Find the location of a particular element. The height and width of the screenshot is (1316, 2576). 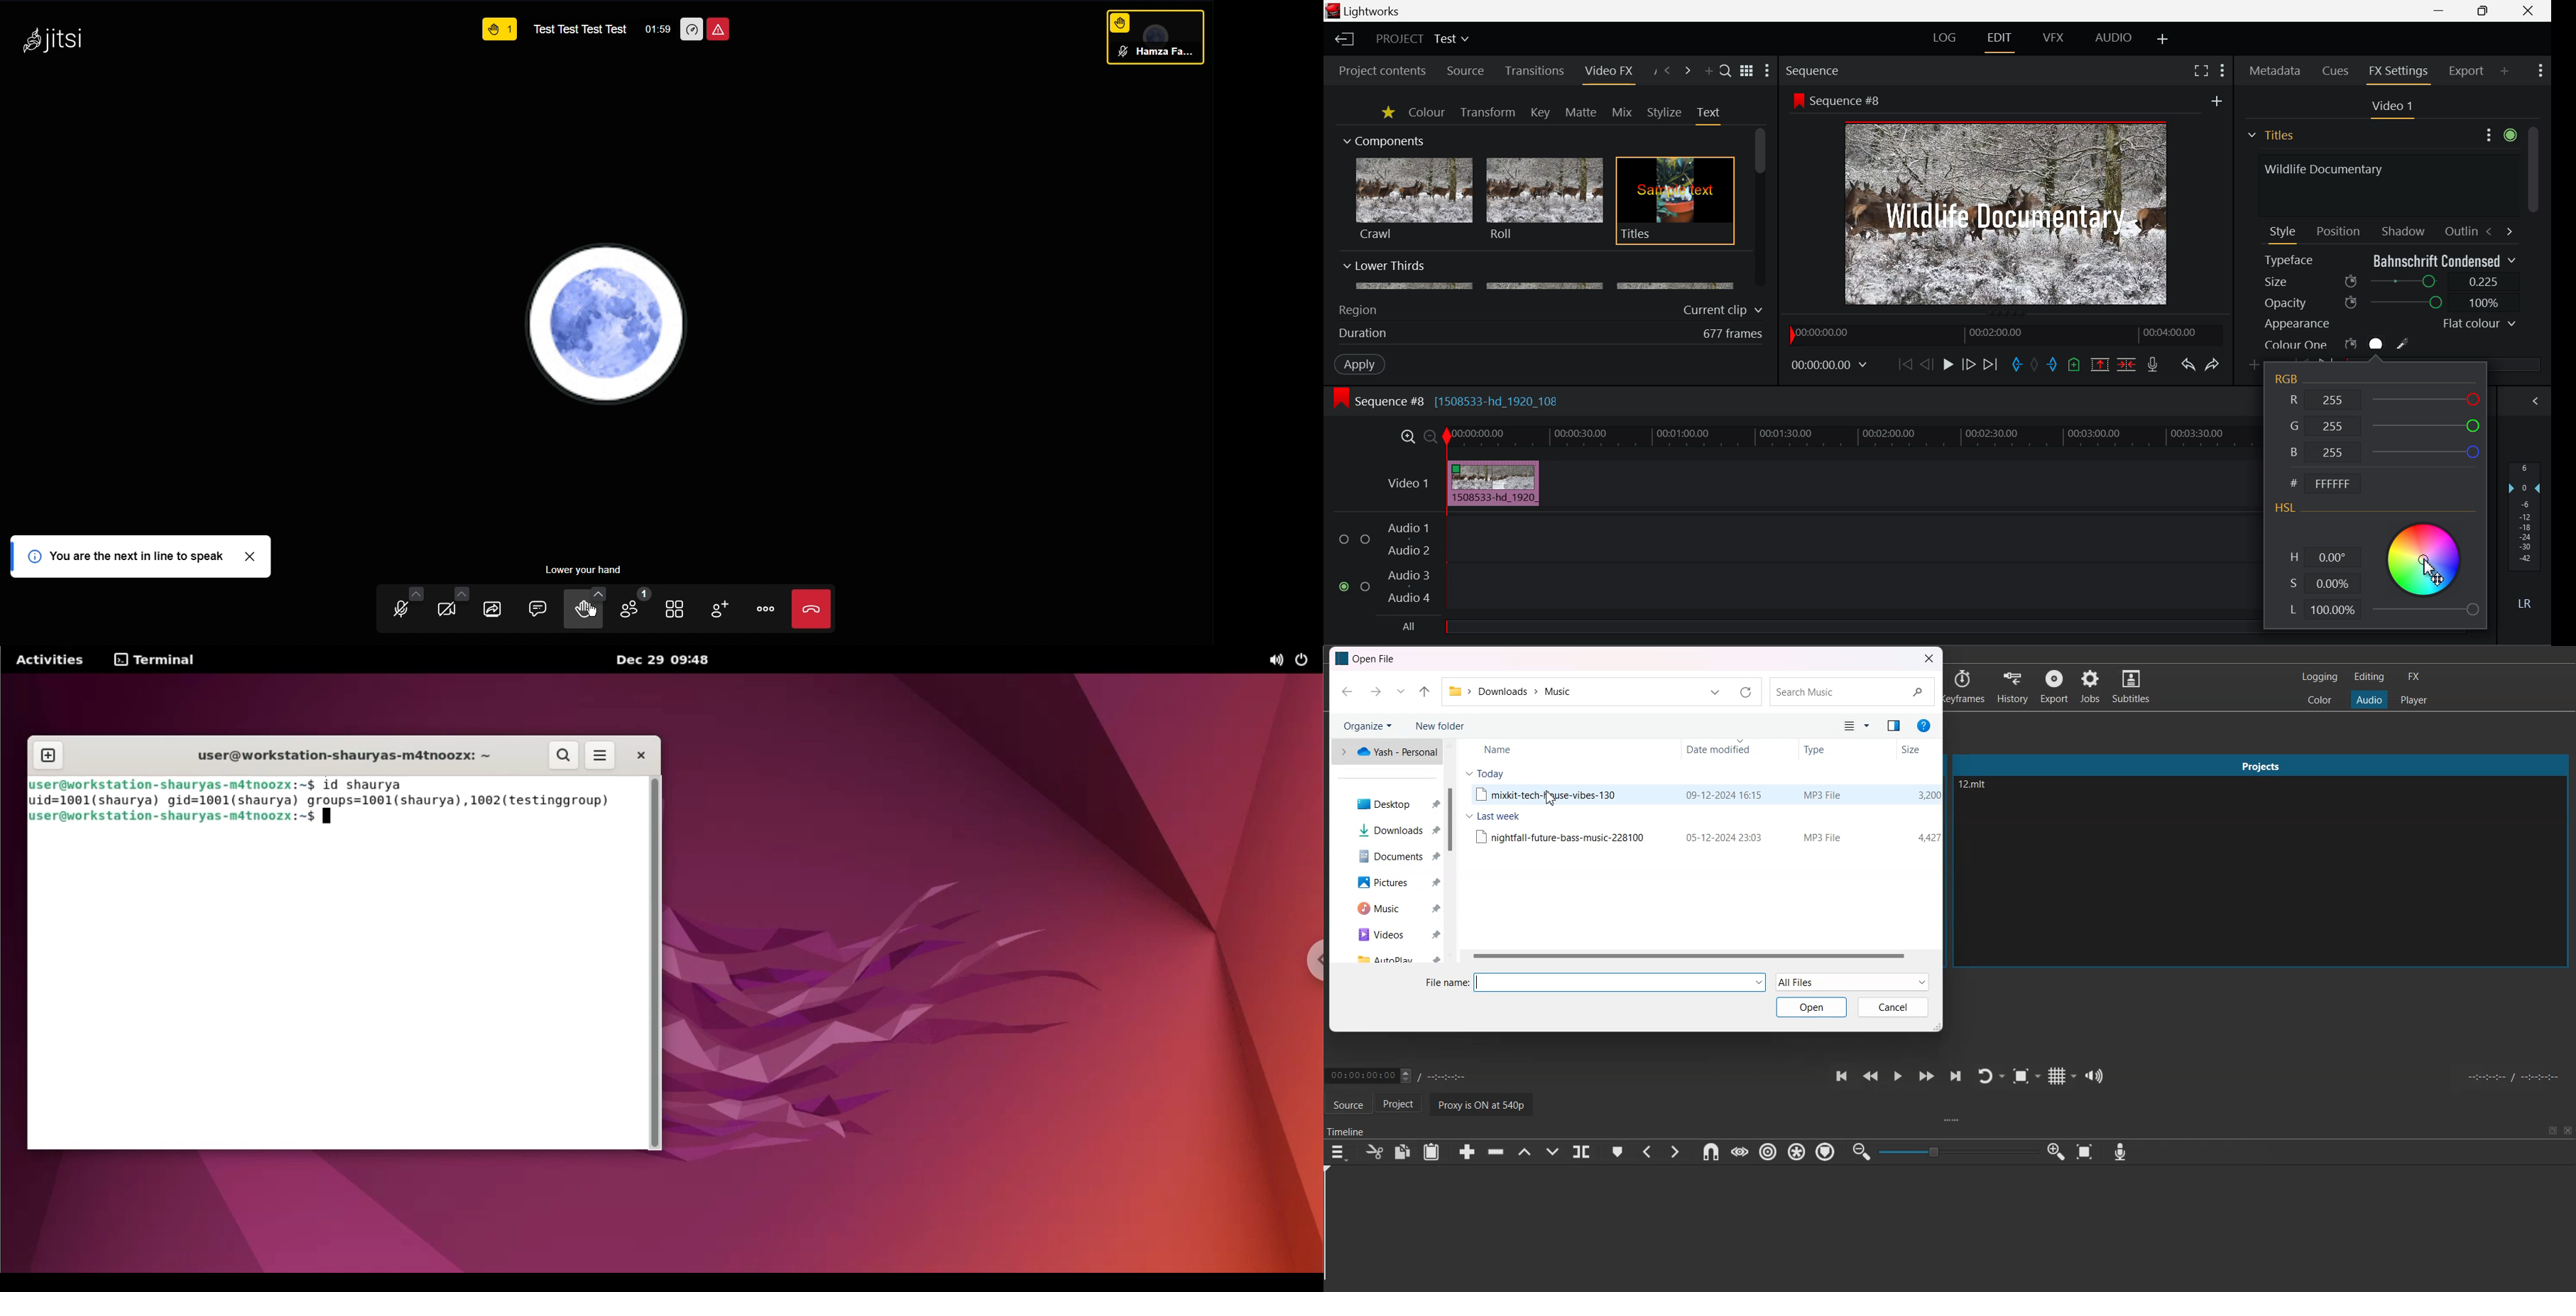

Videos is located at coordinates (1393, 934).